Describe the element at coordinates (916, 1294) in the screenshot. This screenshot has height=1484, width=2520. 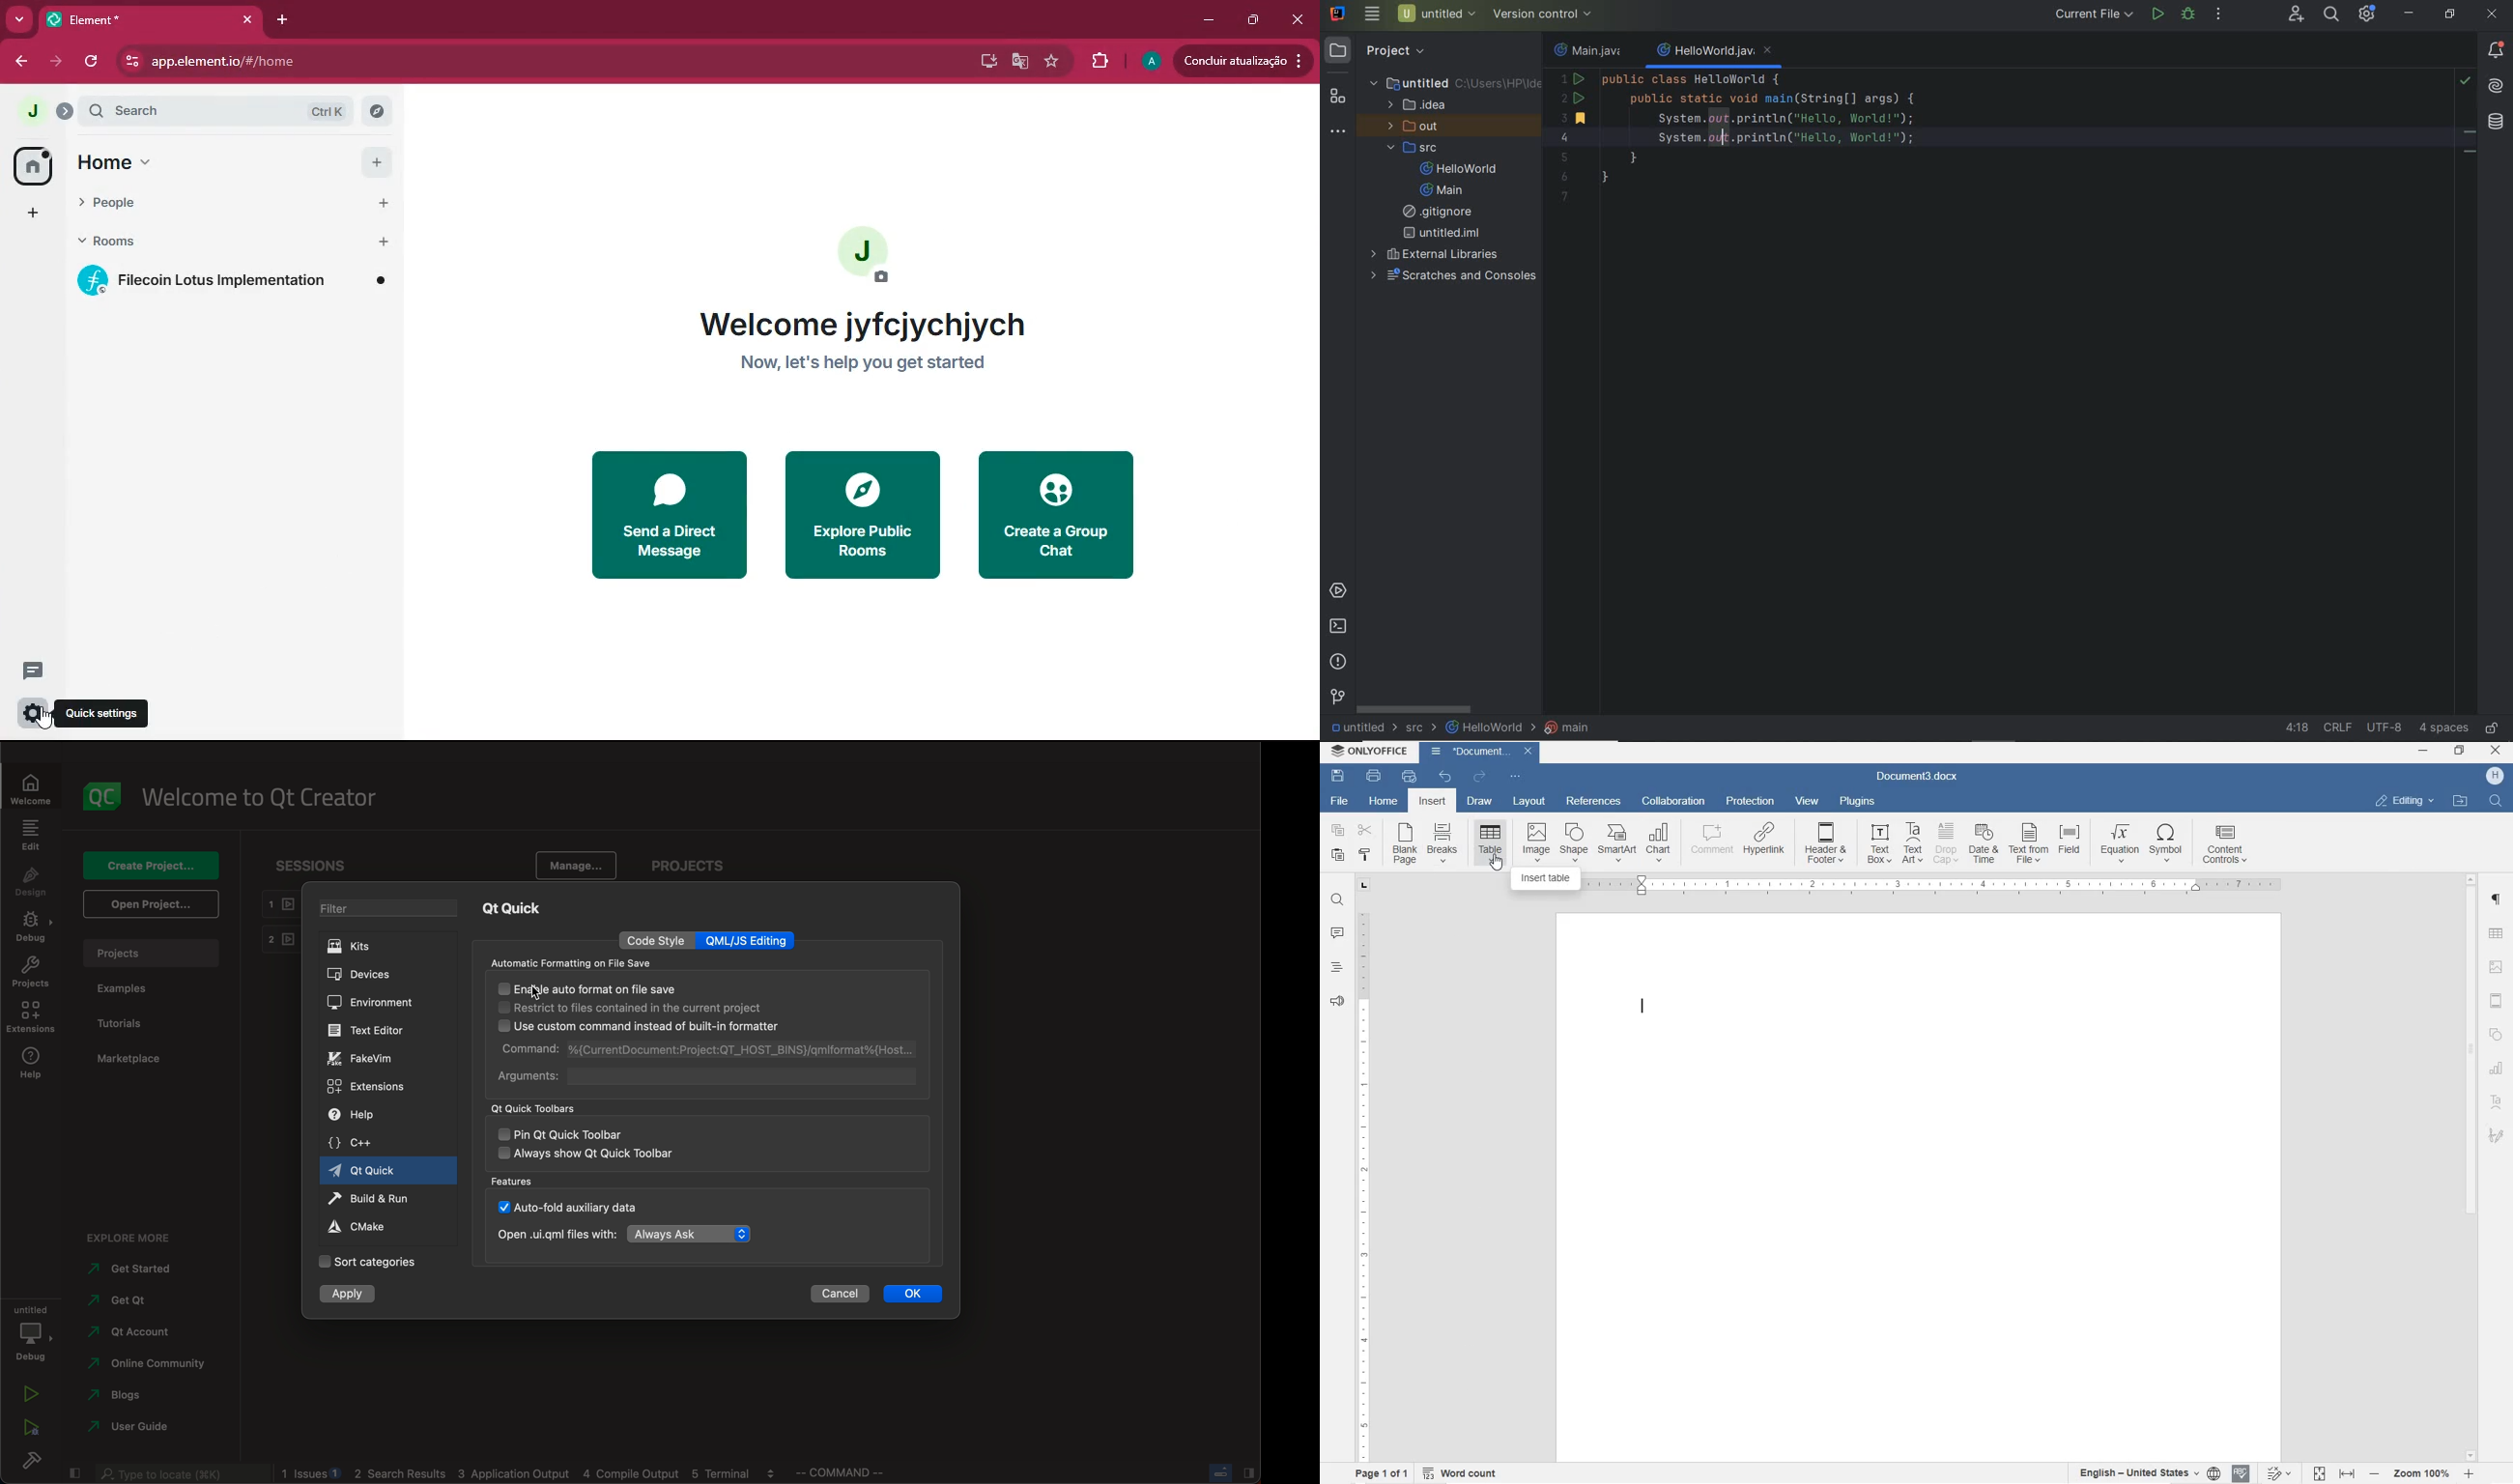
I see `ok` at that location.